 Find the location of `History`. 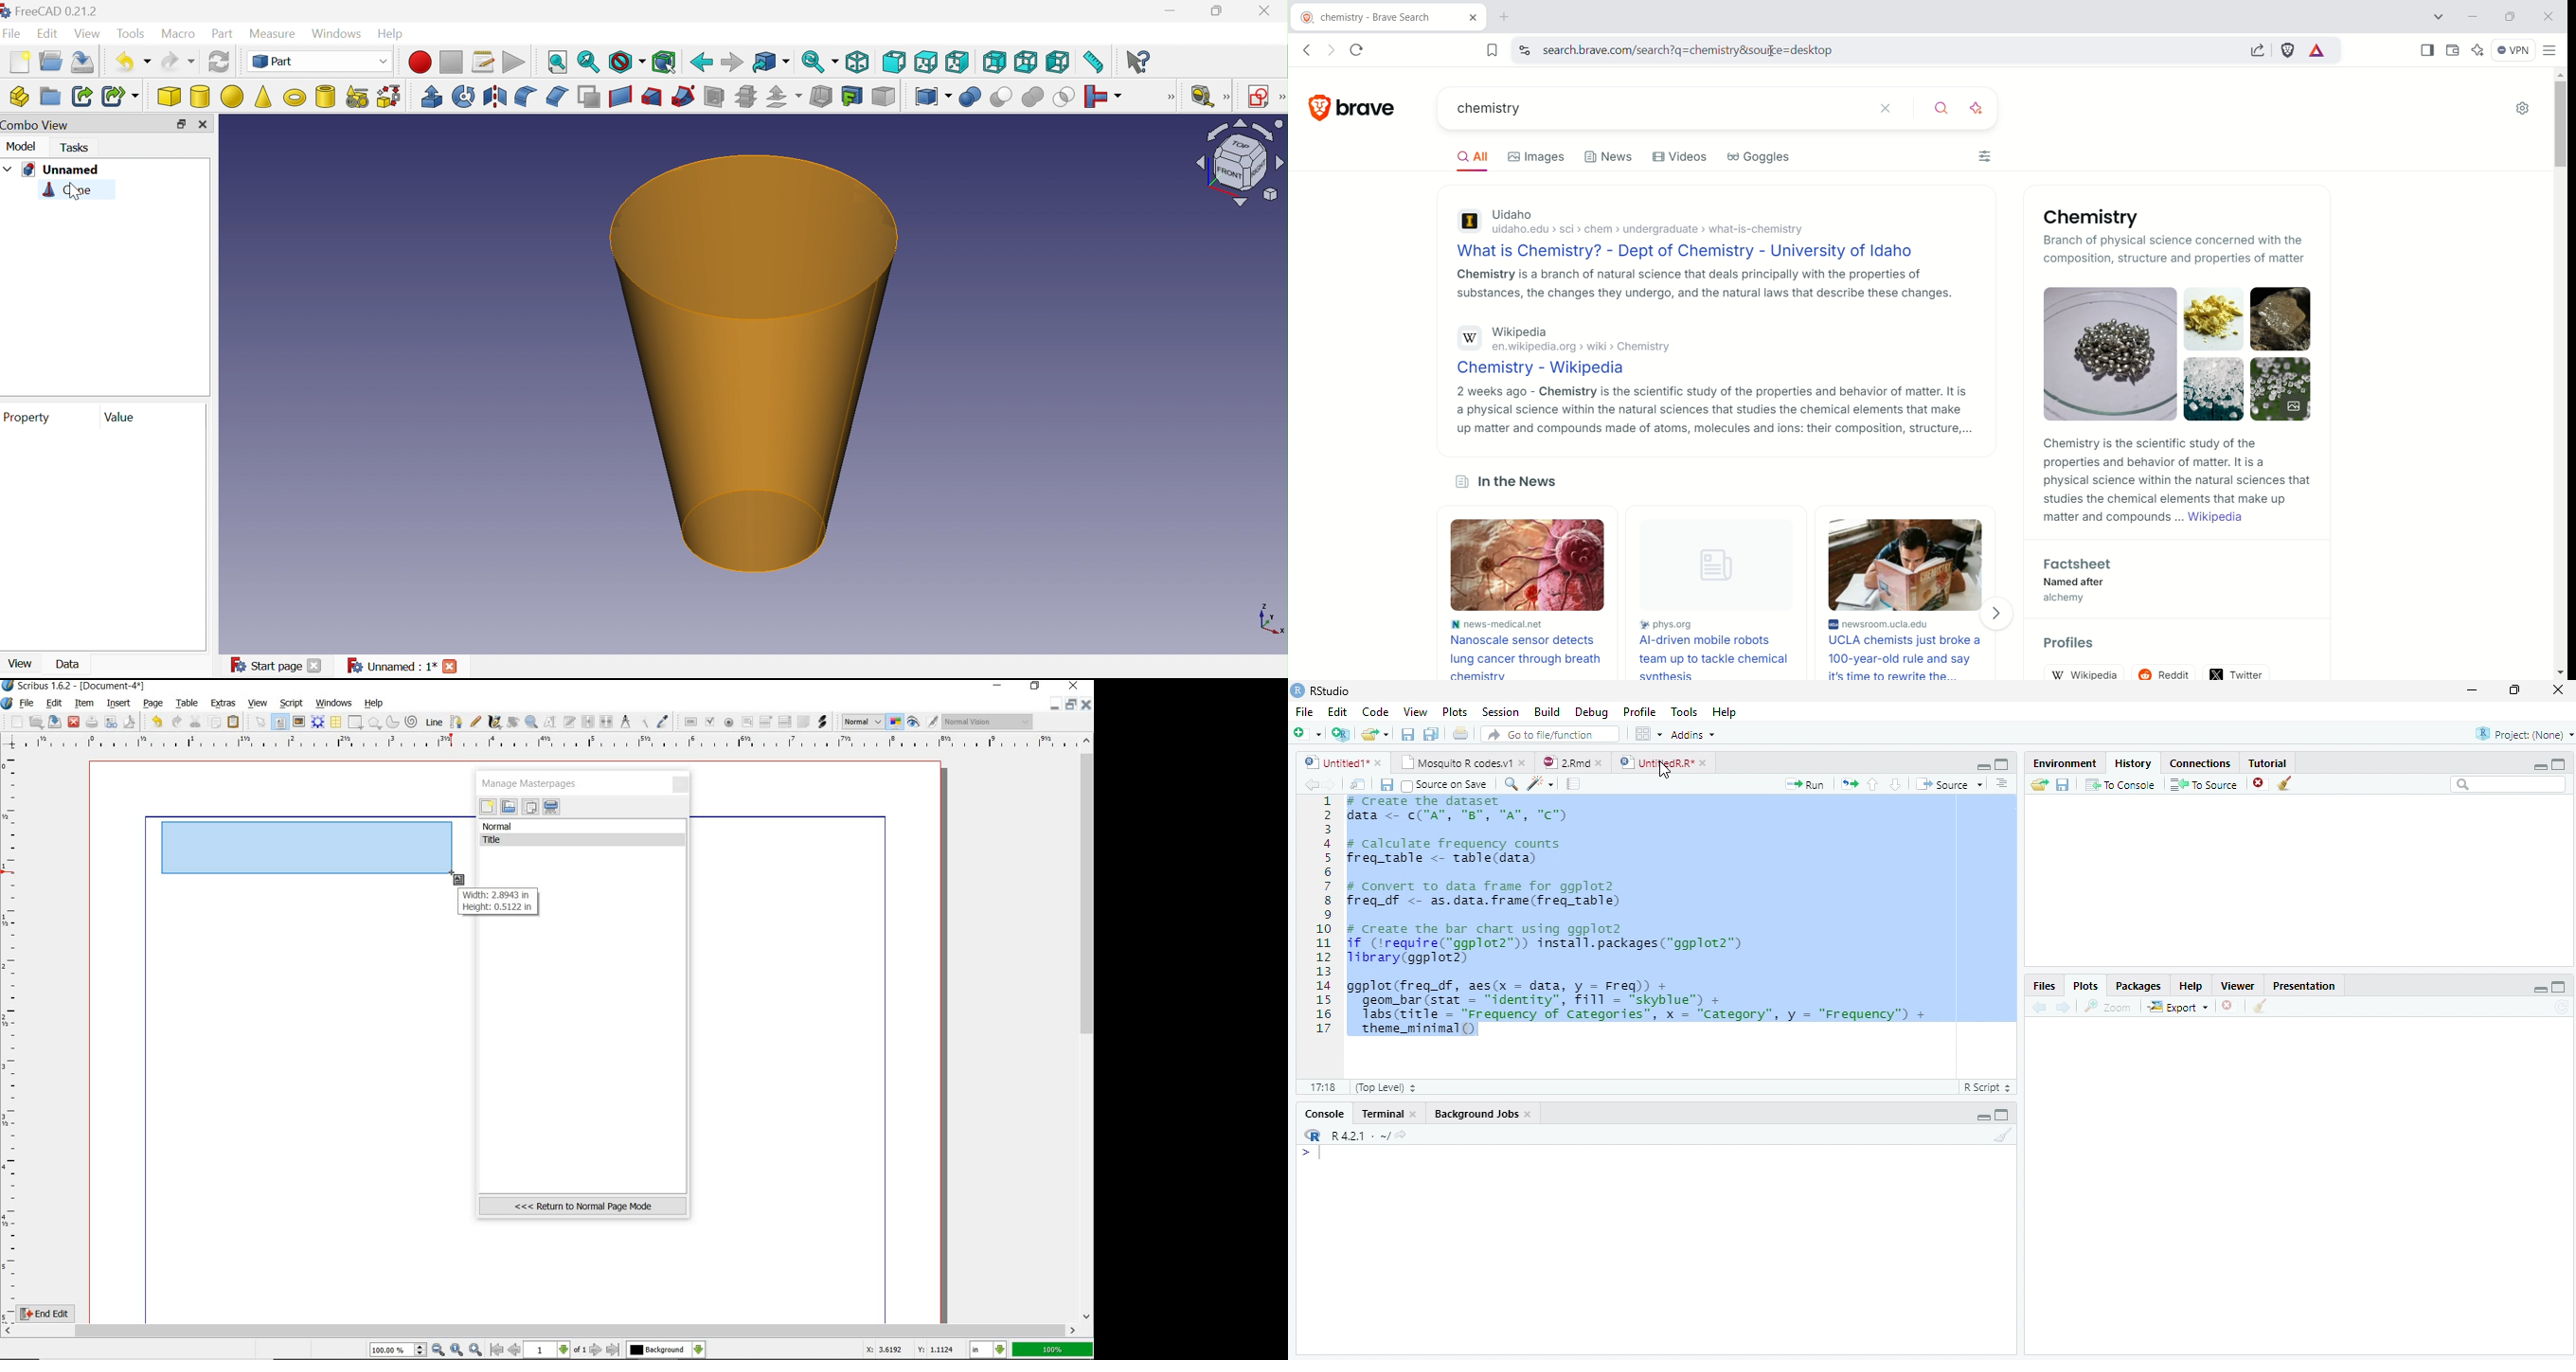

History is located at coordinates (2137, 763).